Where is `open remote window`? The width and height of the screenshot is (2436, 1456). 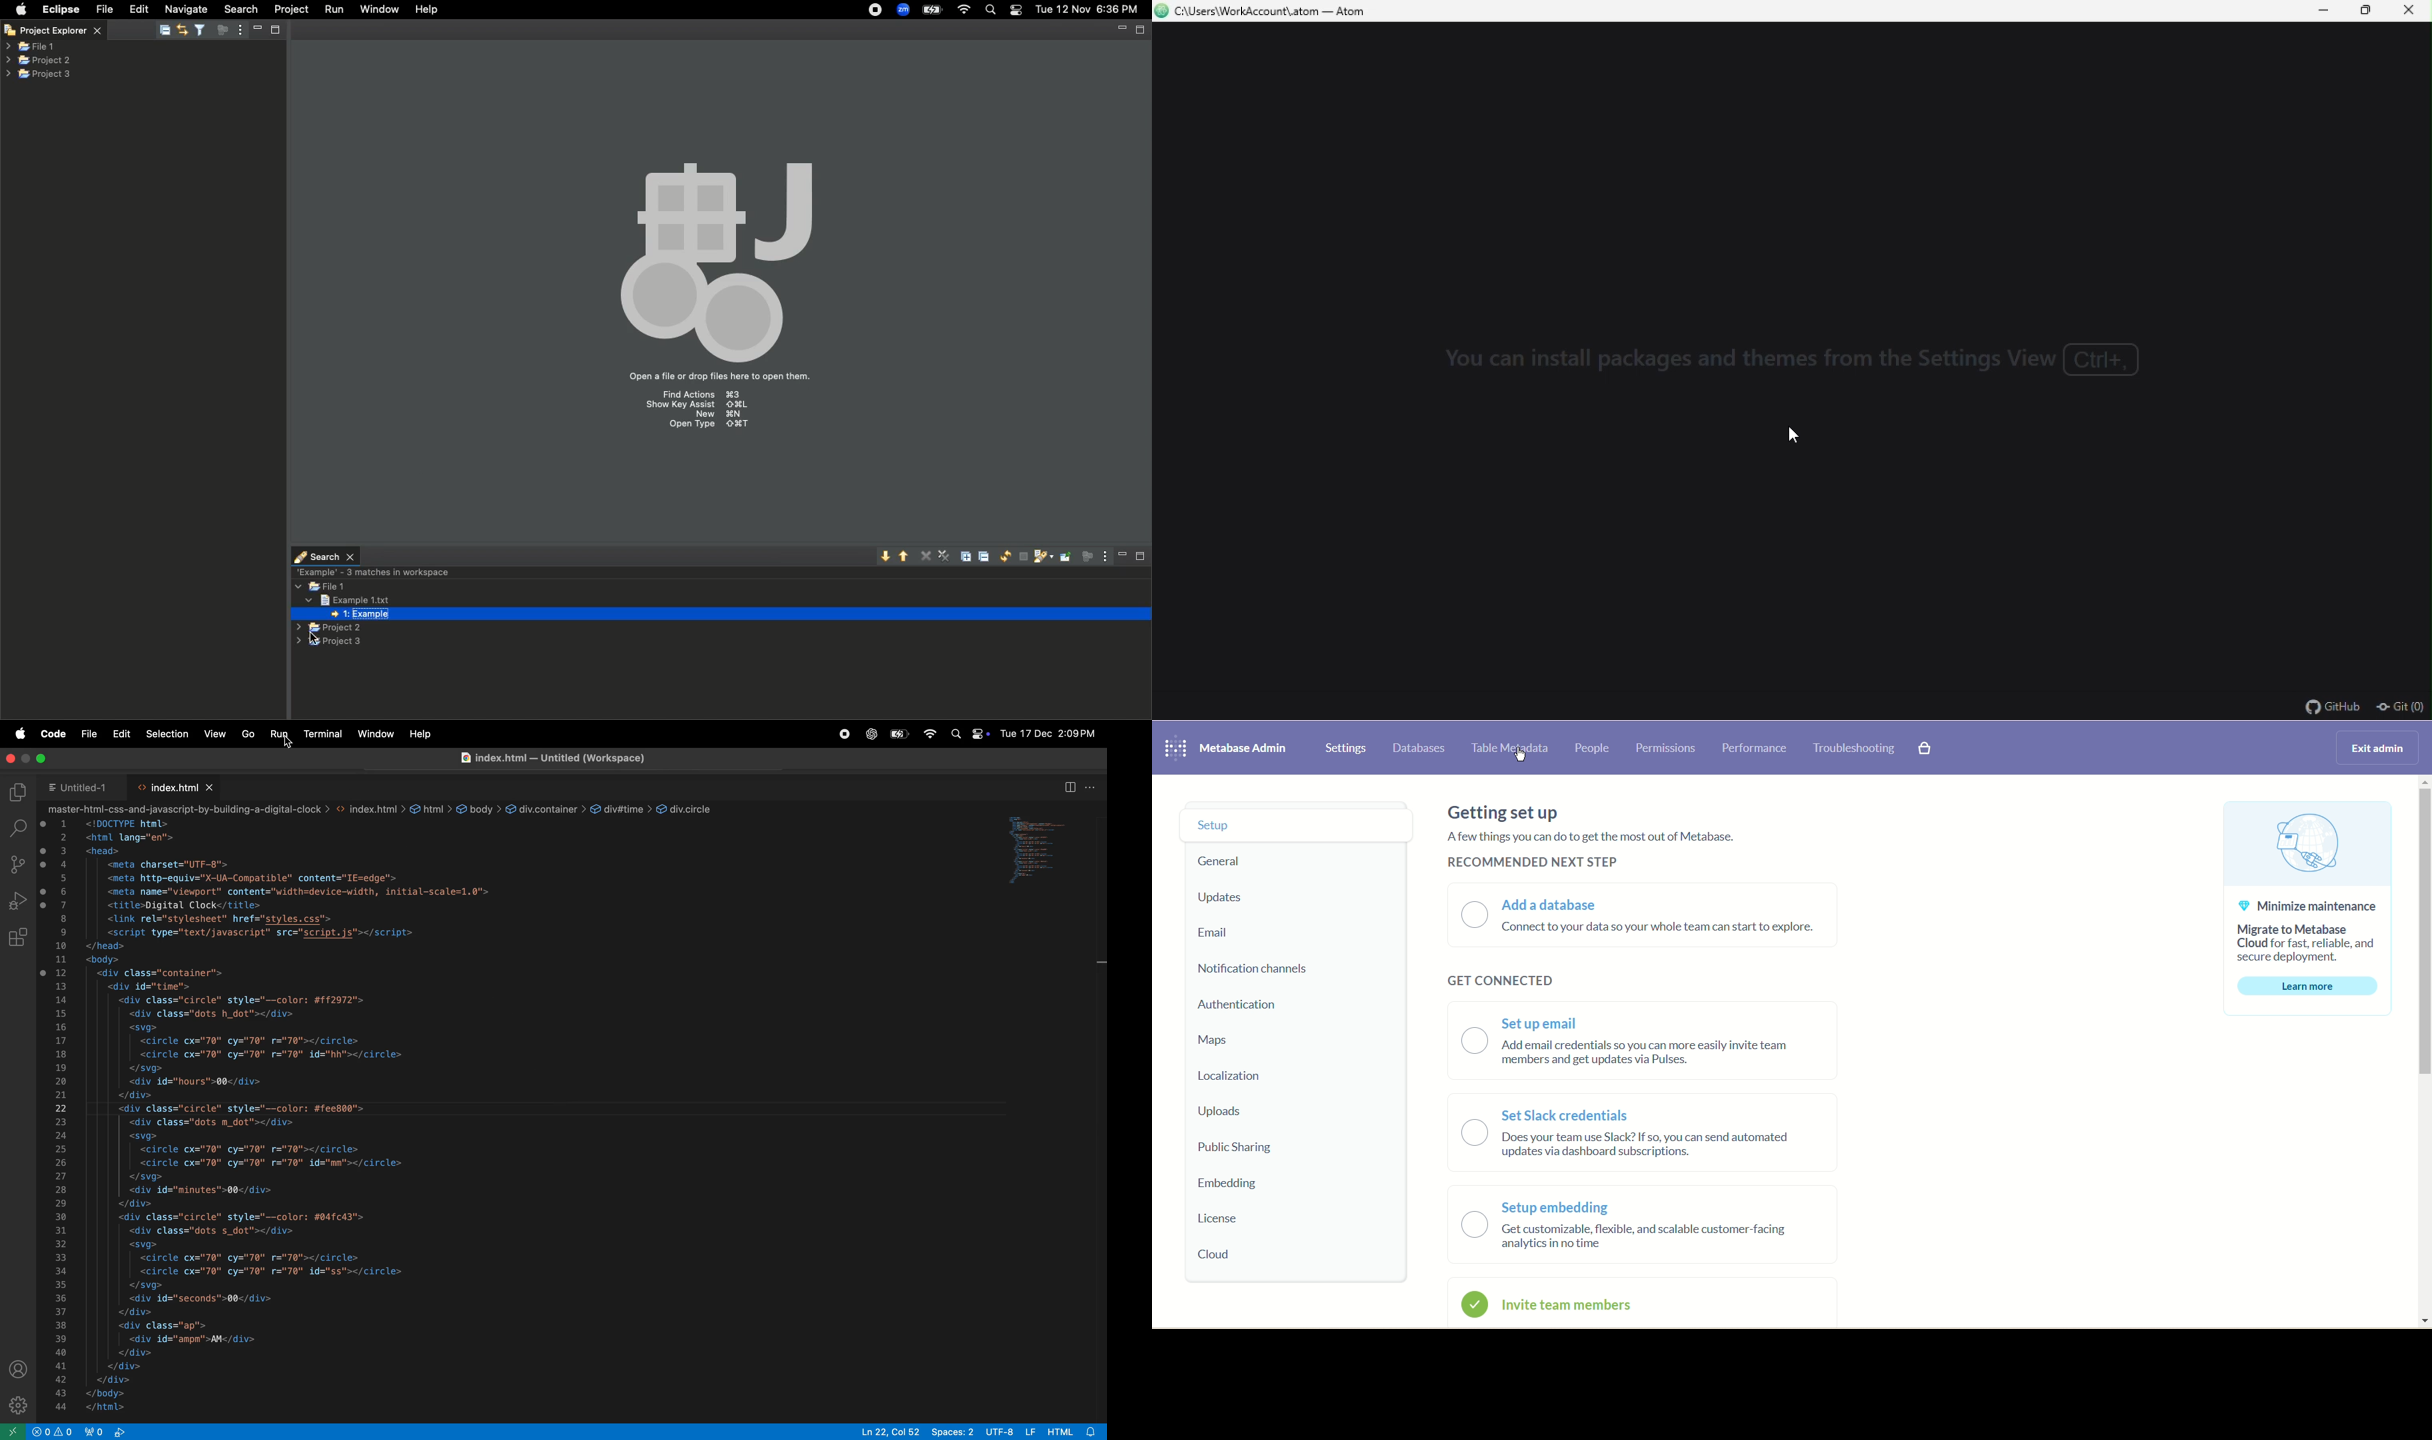
open remote window is located at coordinates (13, 1430).